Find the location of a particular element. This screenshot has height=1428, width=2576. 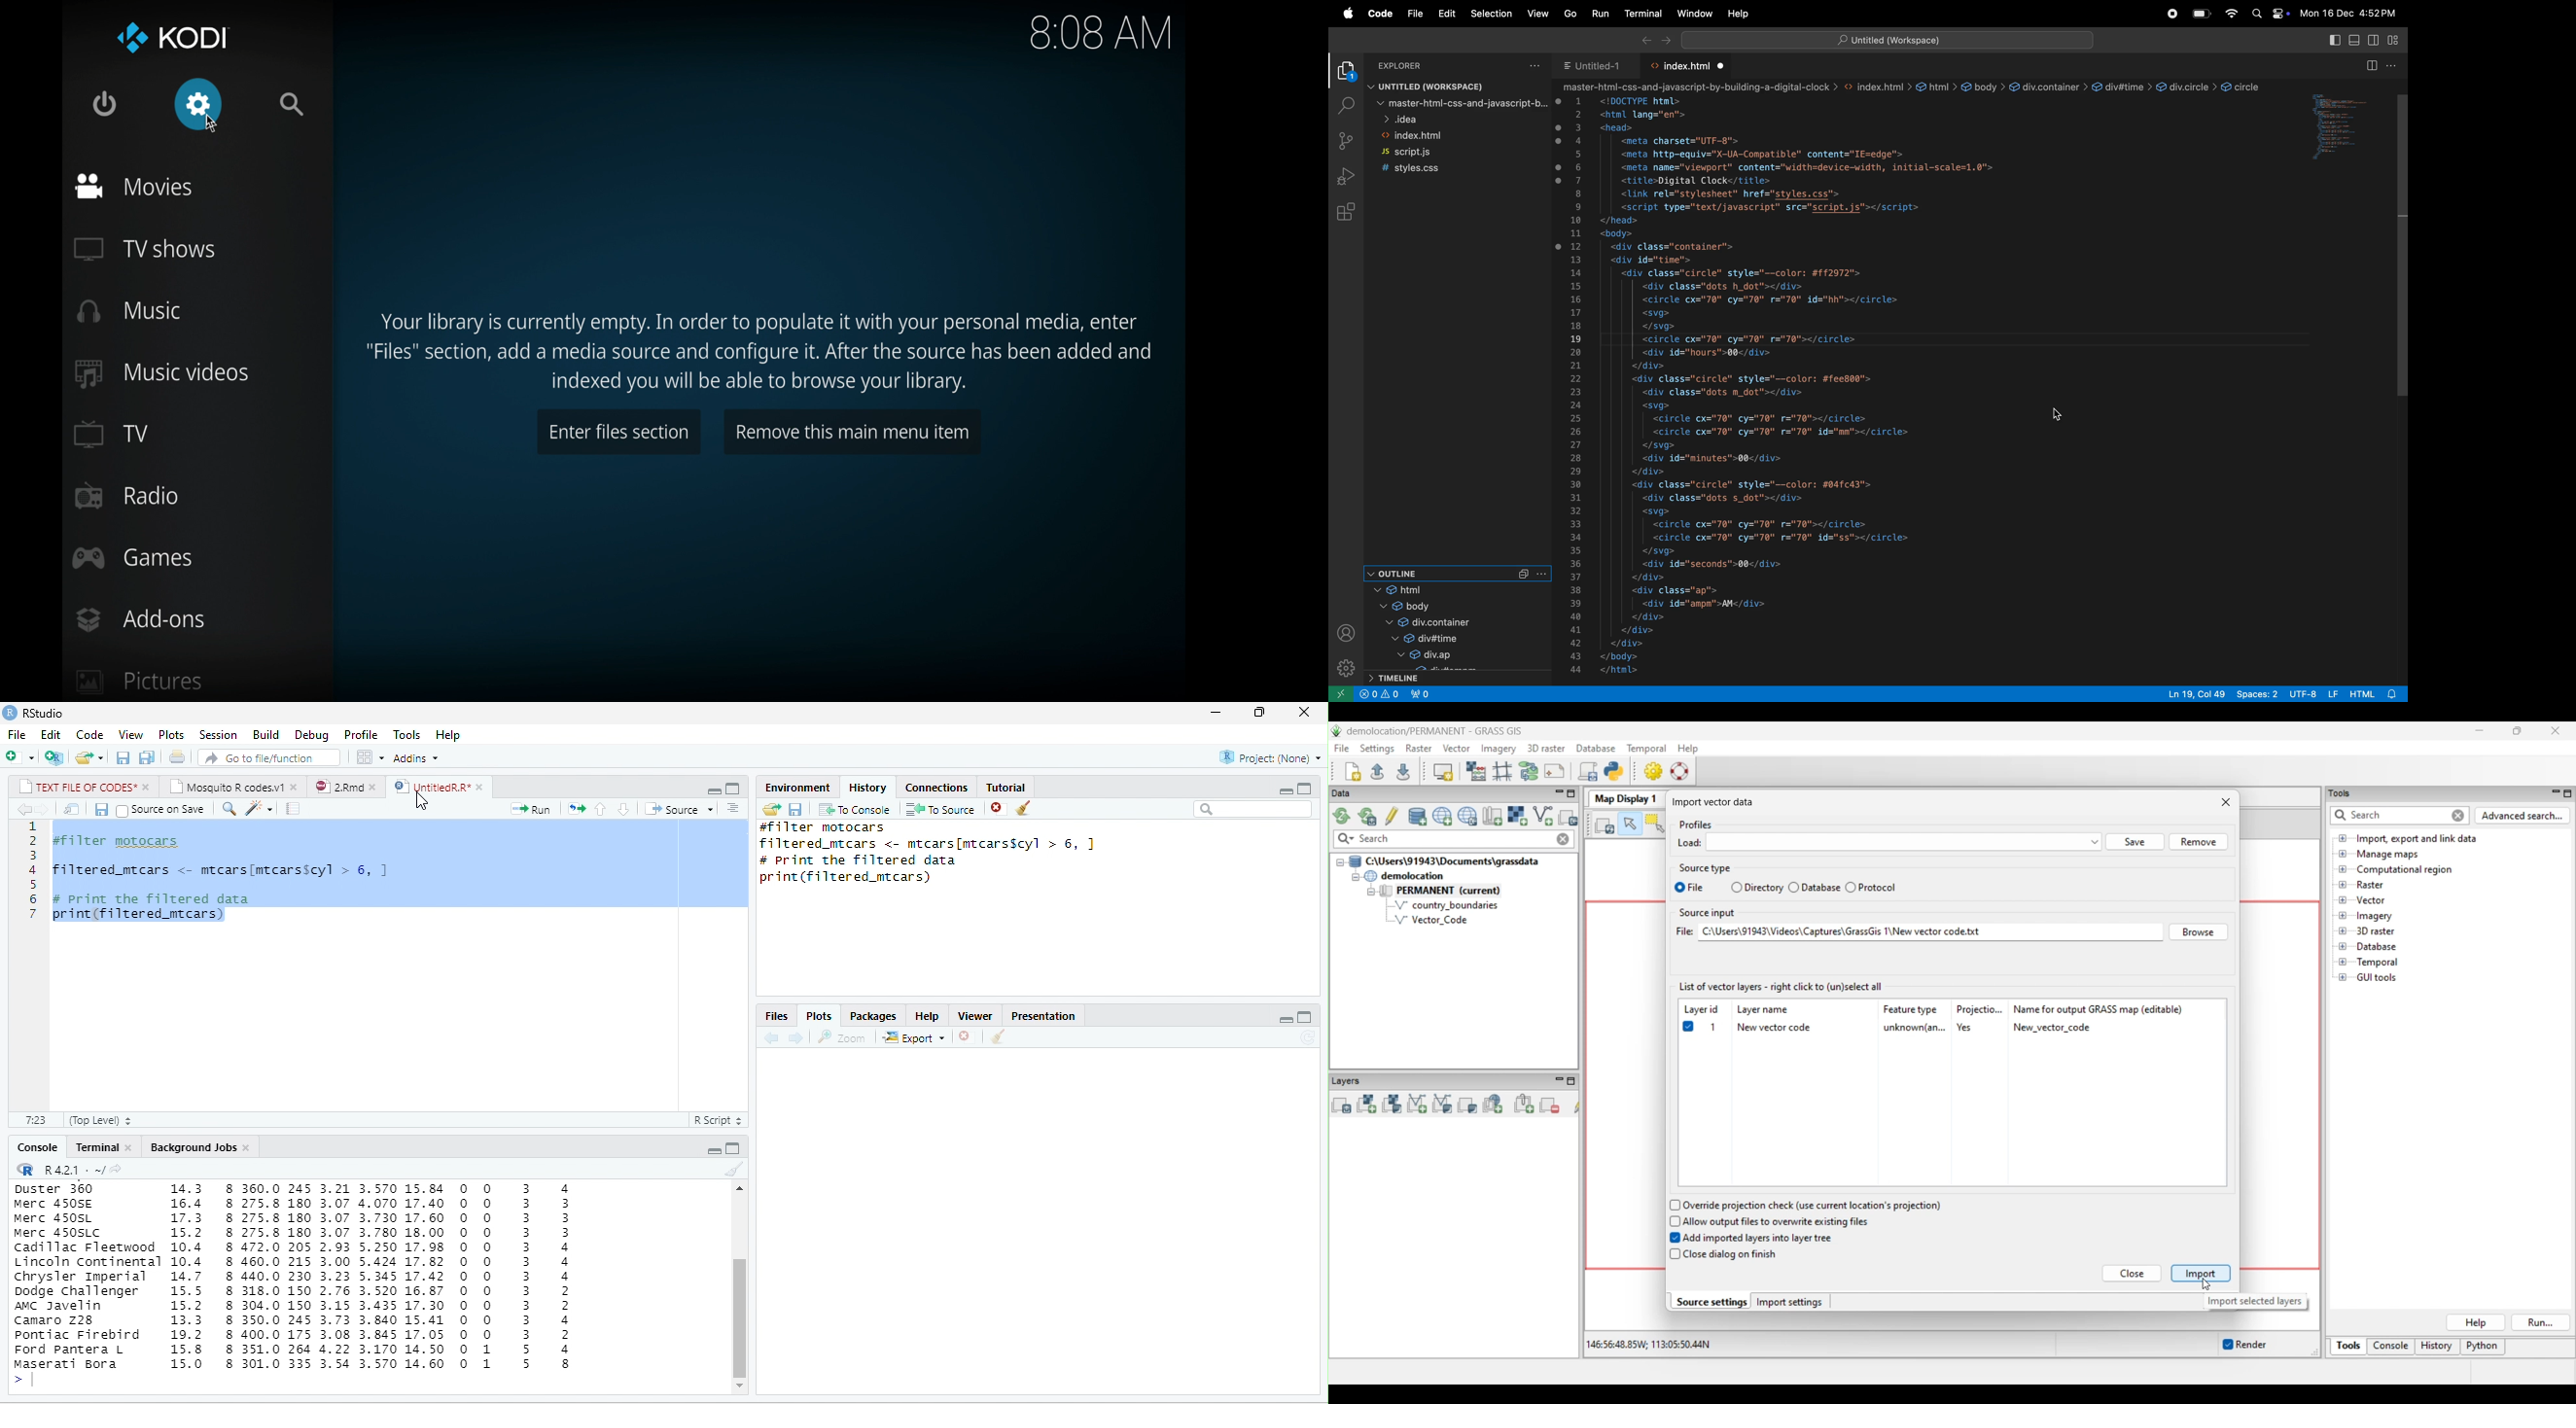

save is located at coordinates (794, 810).